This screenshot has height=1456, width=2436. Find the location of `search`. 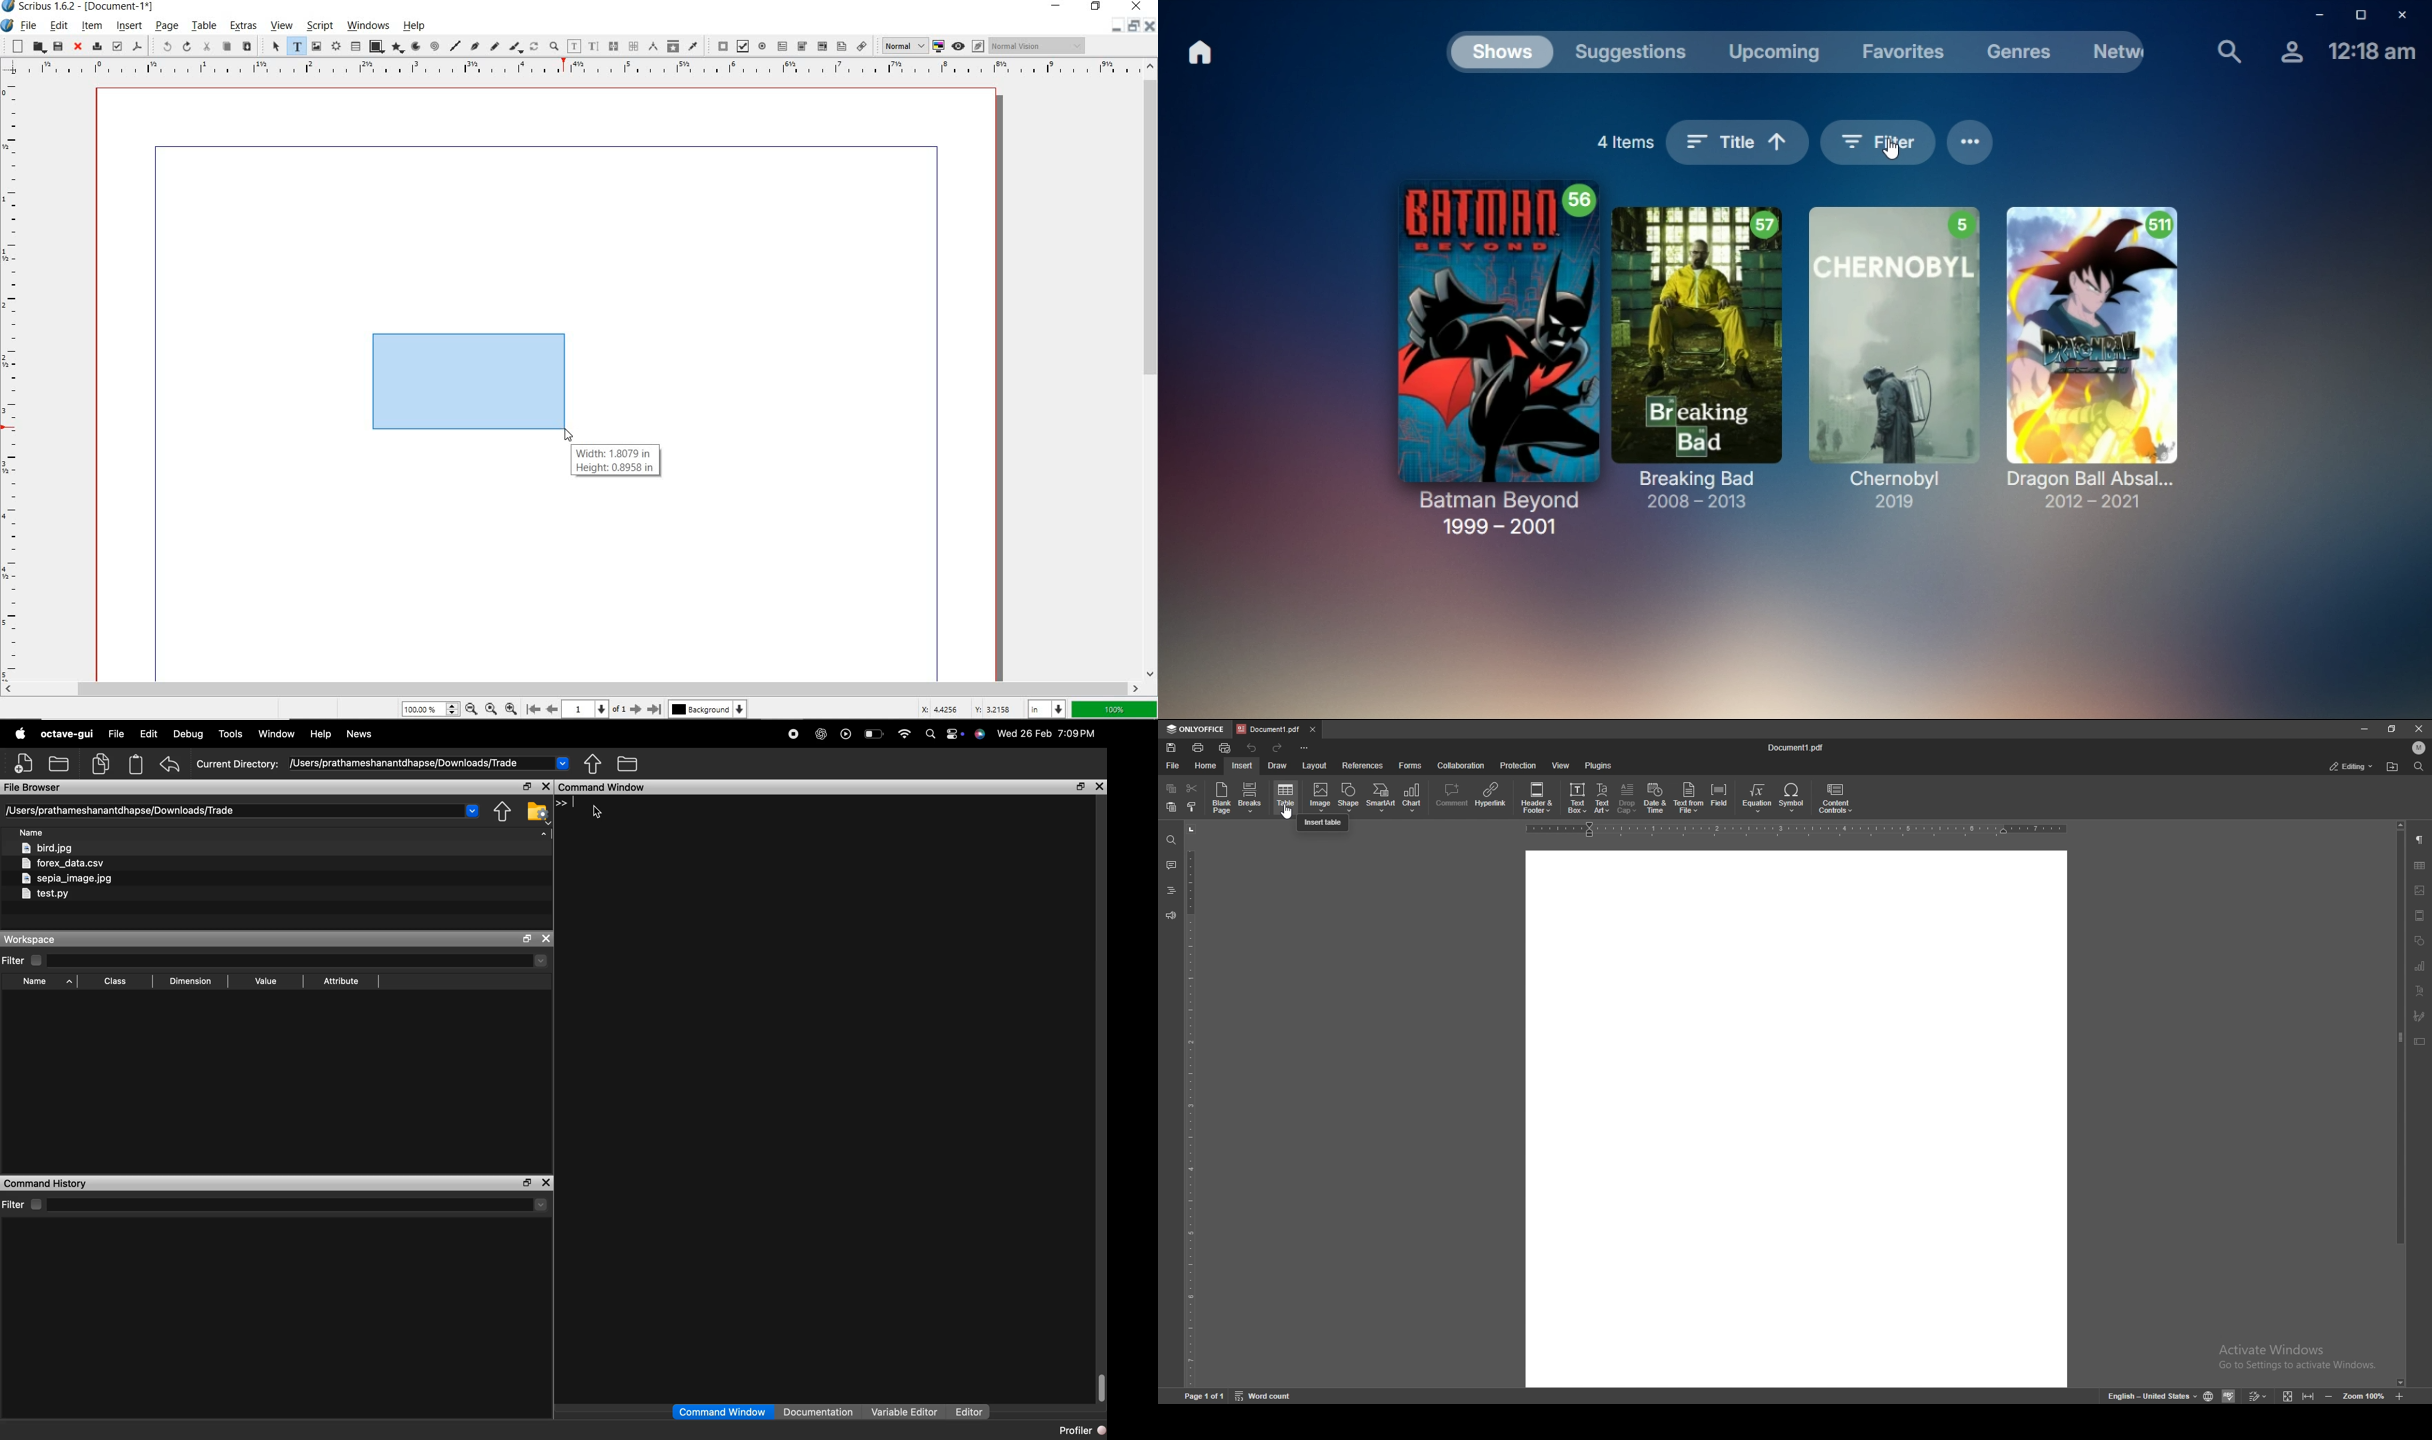

search is located at coordinates (2228, 51).